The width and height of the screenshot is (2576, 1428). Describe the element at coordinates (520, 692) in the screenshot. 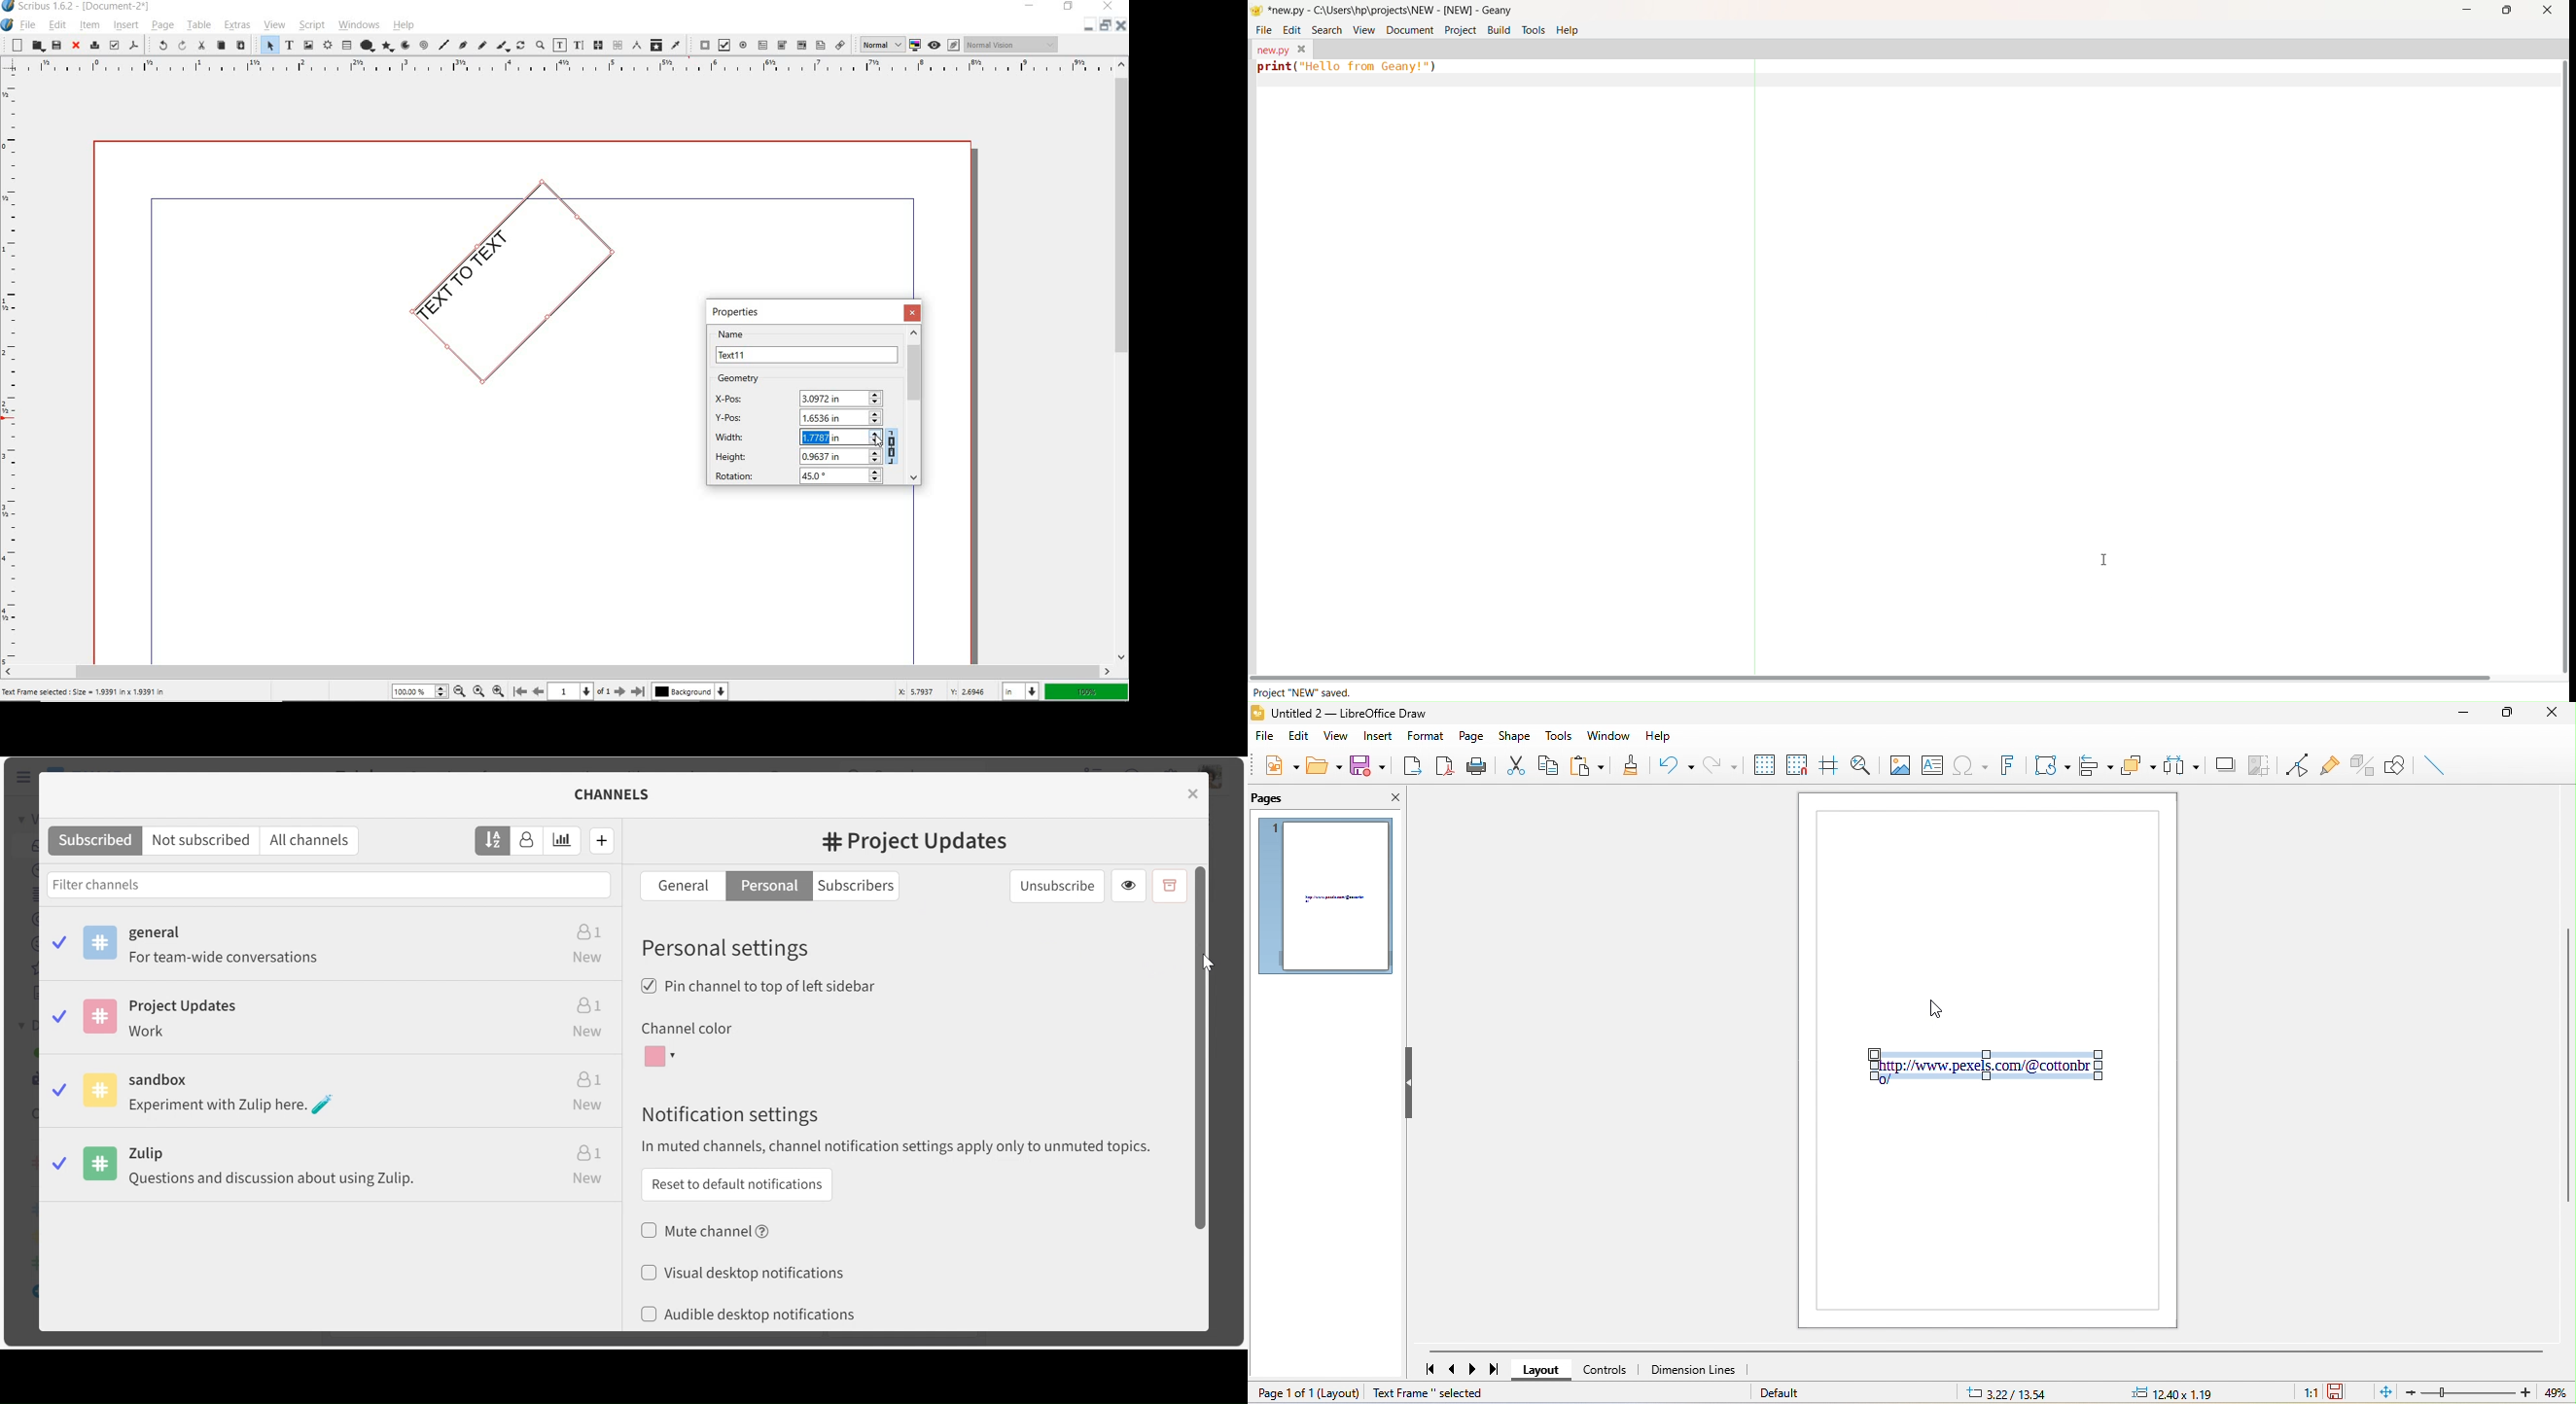

I see `move to first` at that location.